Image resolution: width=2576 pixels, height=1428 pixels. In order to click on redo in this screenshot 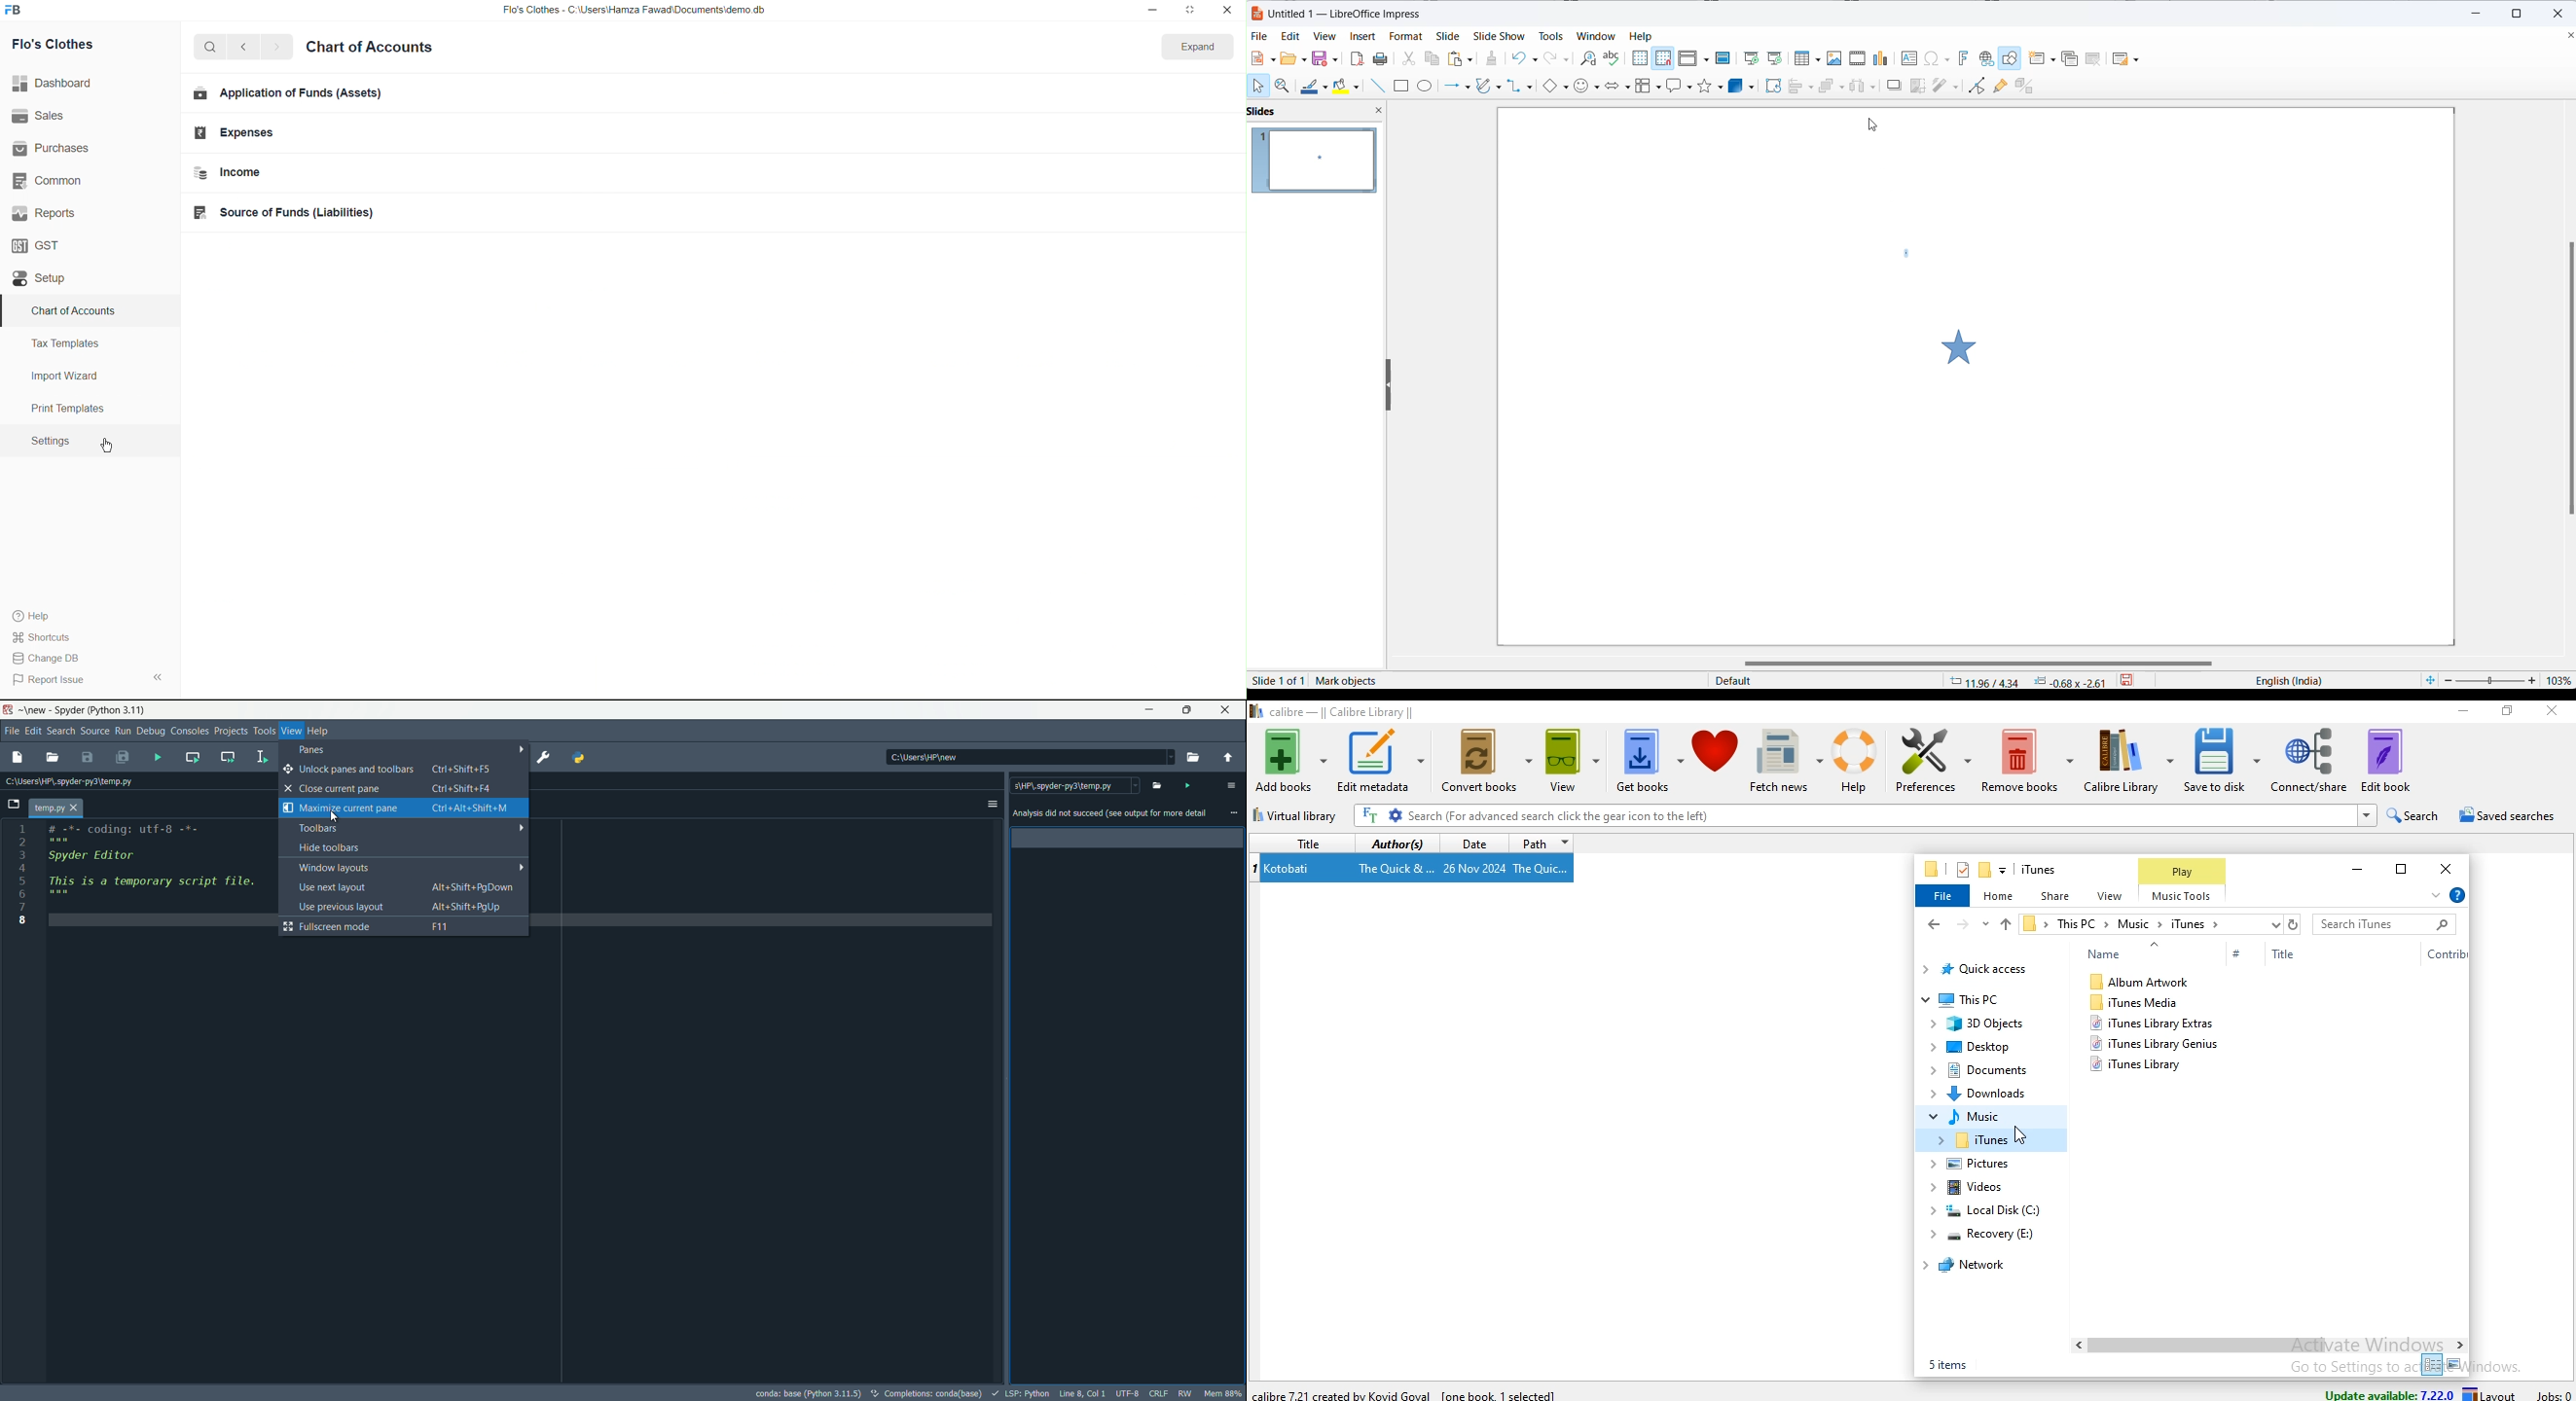, I will do `click(1558, 58)`.